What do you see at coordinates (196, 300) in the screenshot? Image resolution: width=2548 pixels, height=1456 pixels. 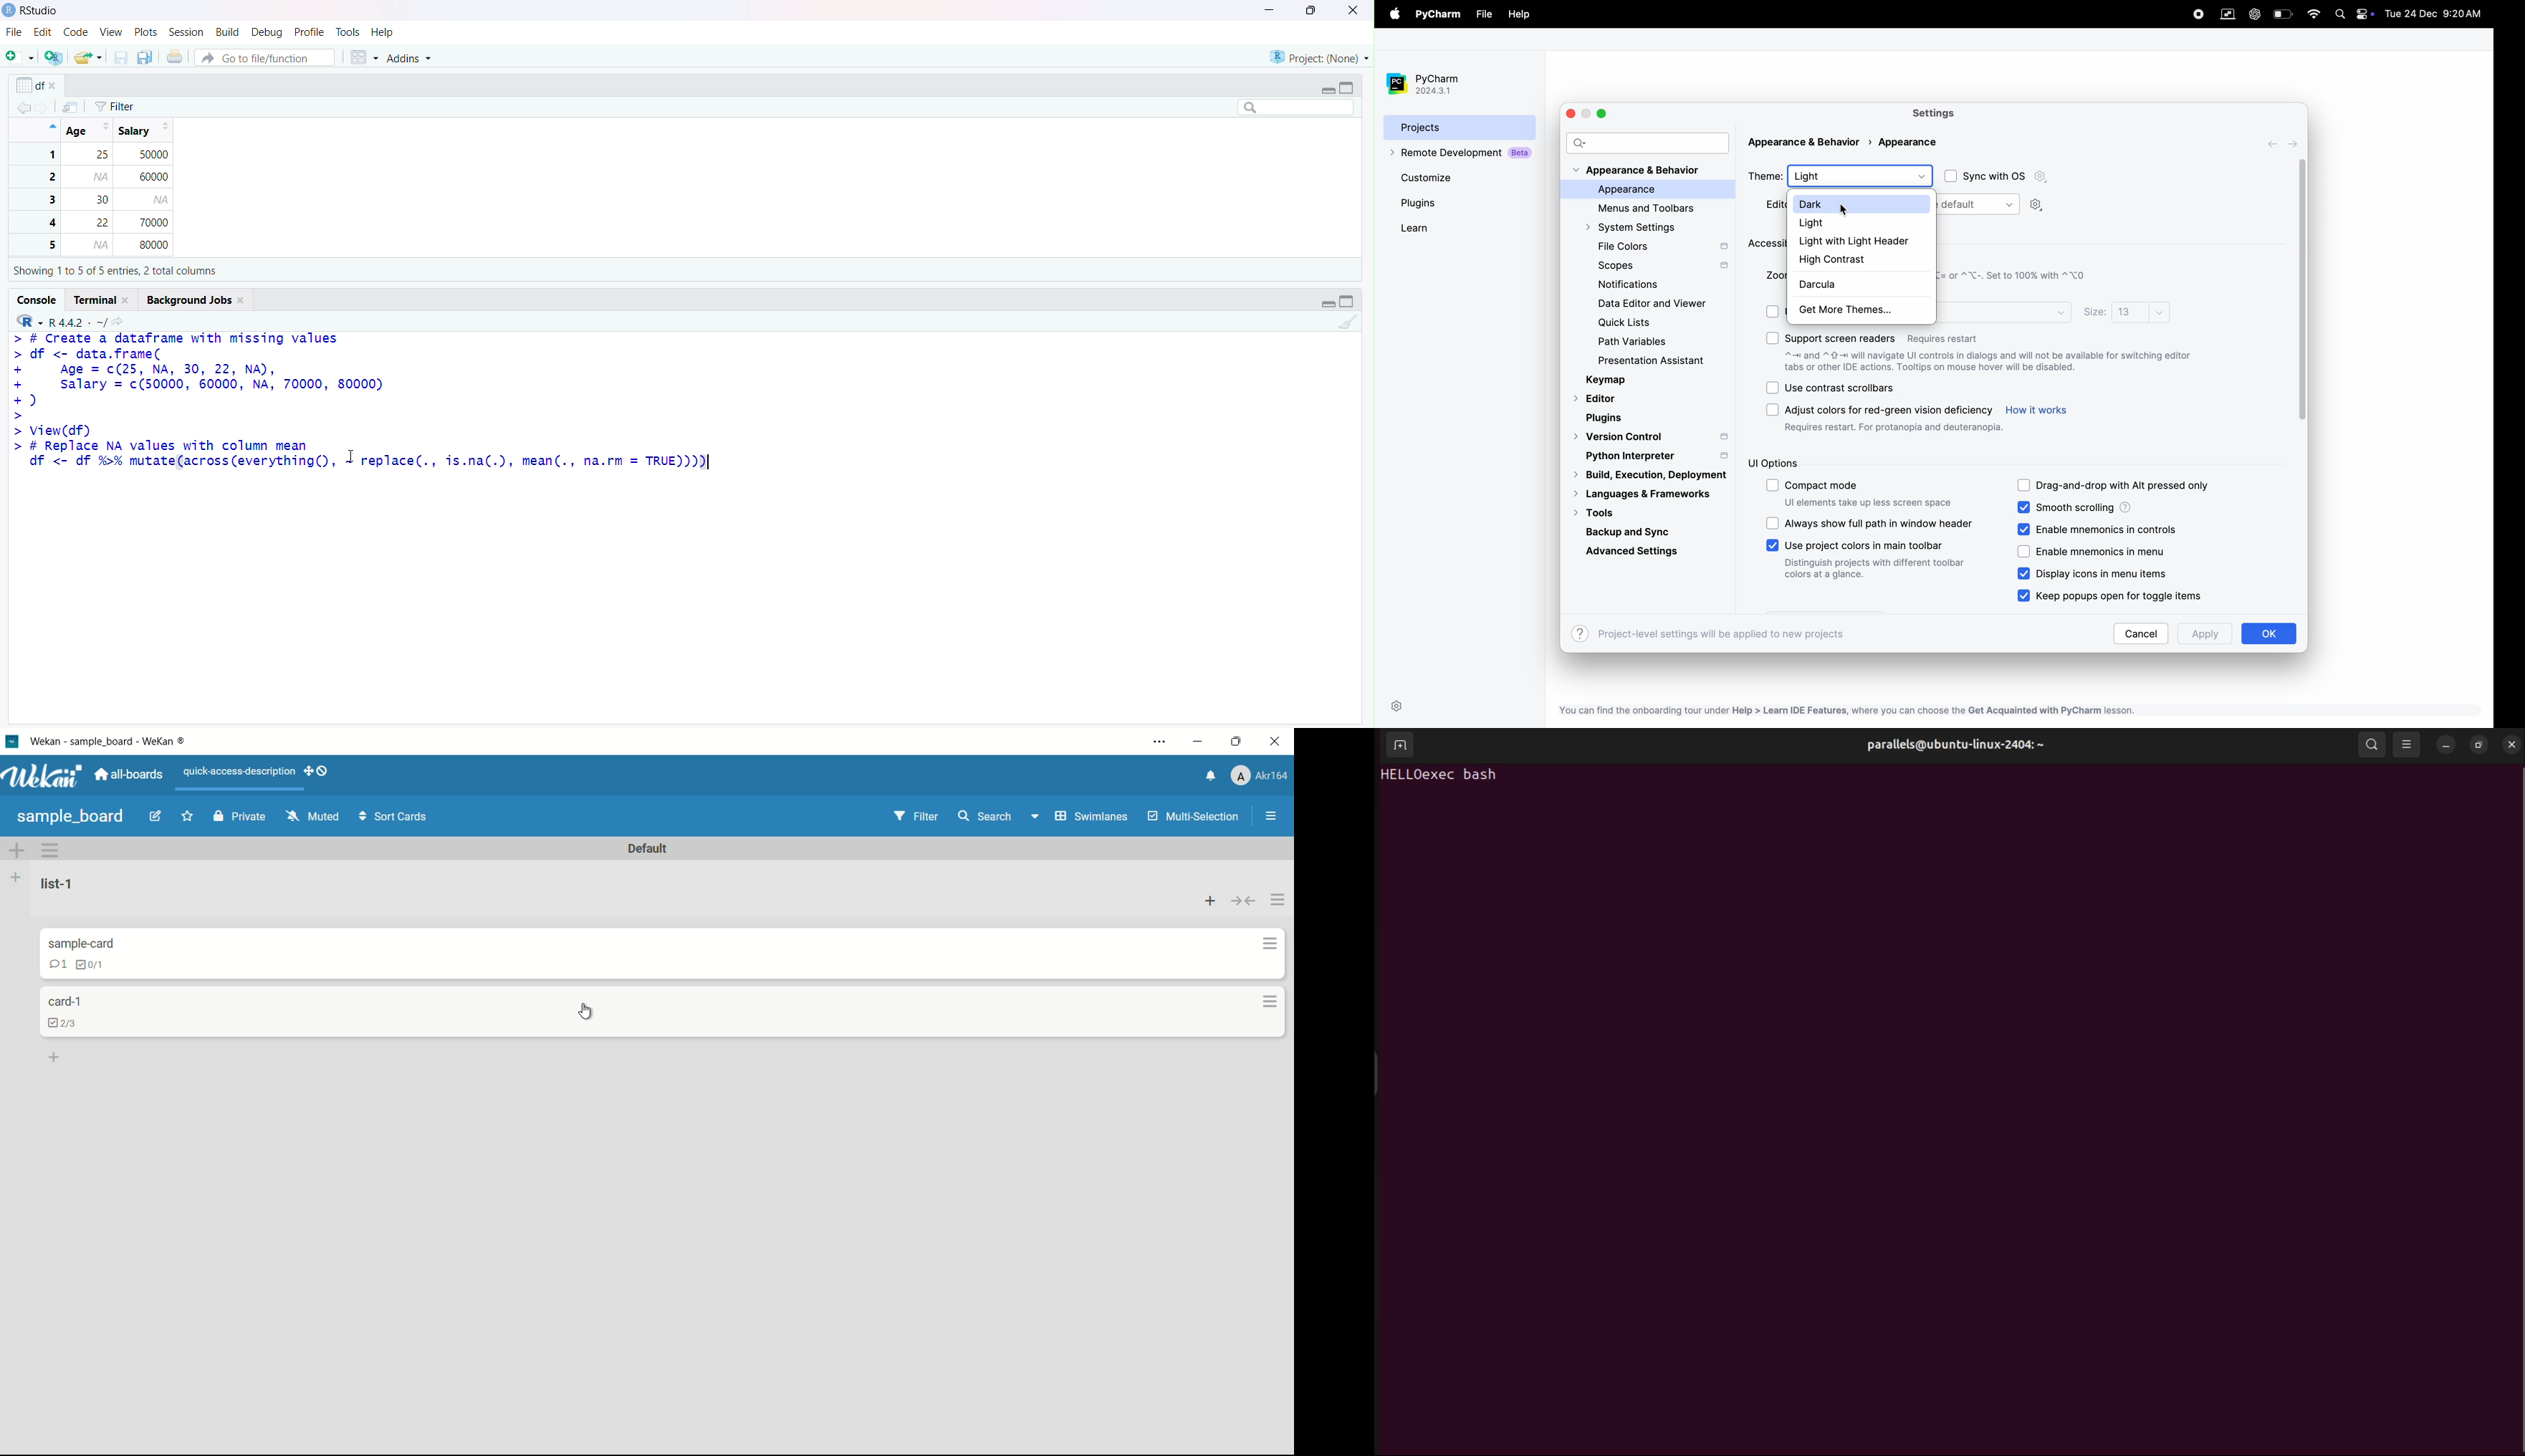 I see `Background Jobs` at bounding box center [196, 300].